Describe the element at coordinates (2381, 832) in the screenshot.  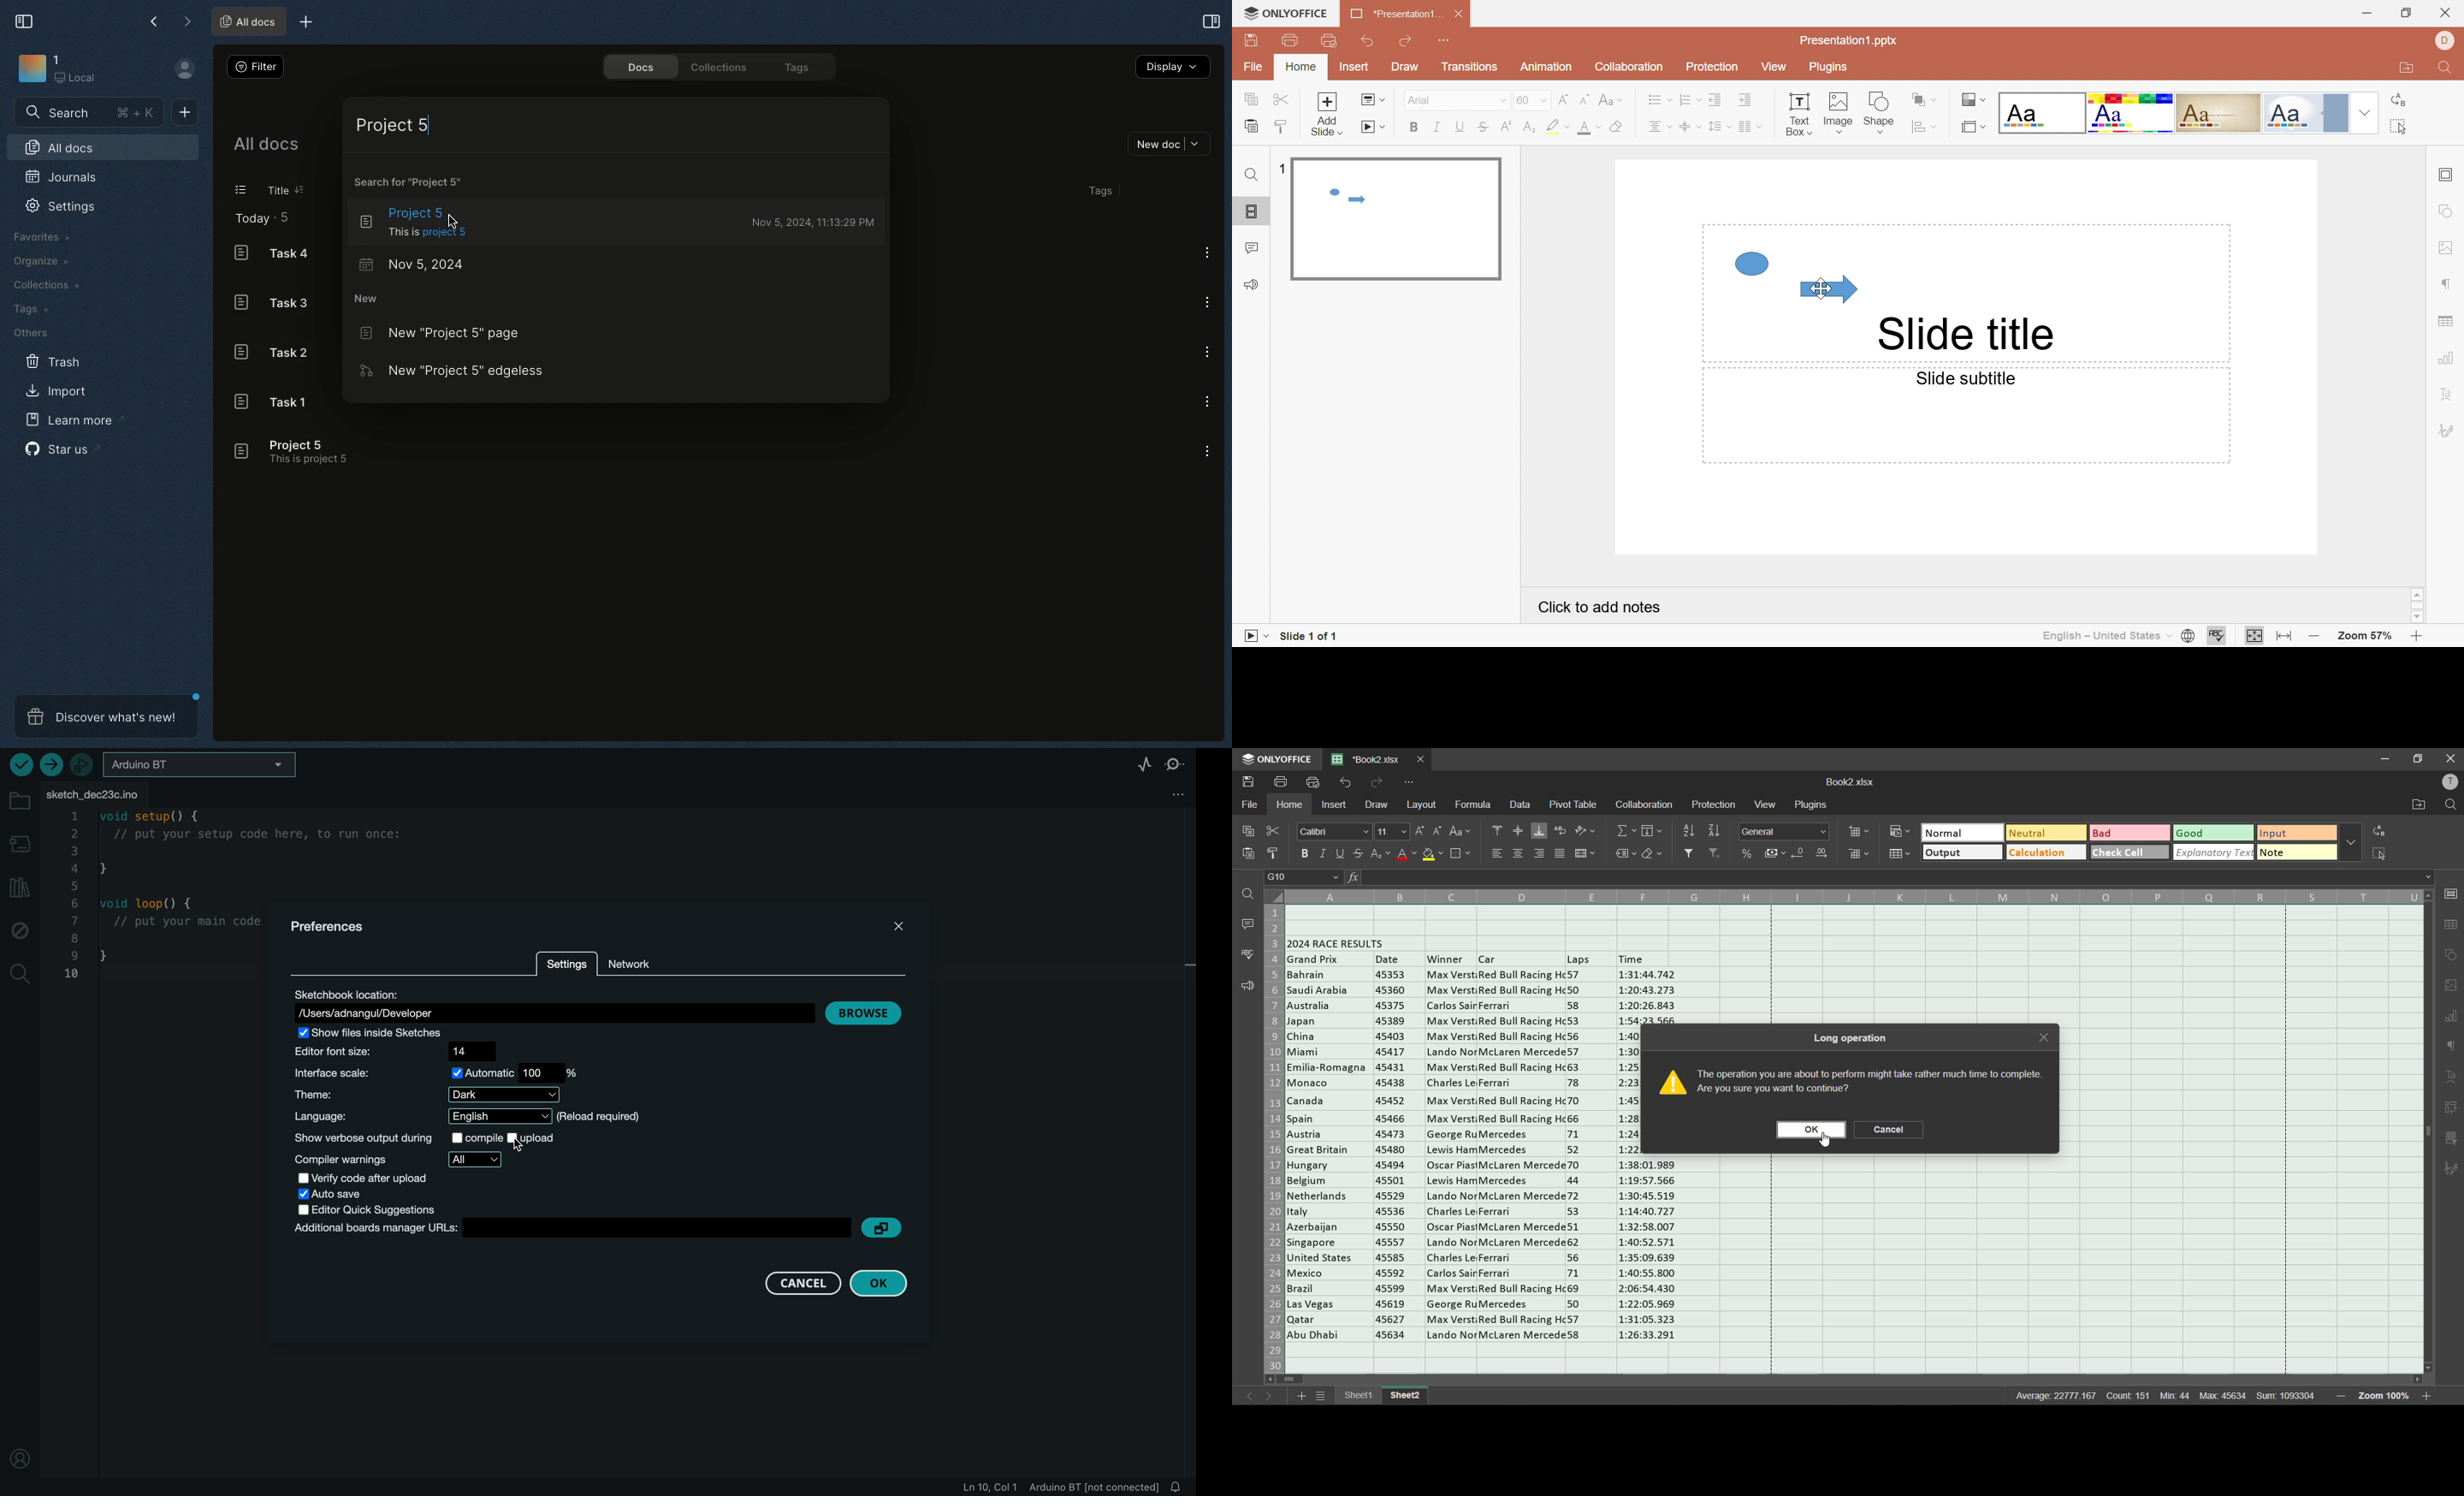
I see `replace` at that location.